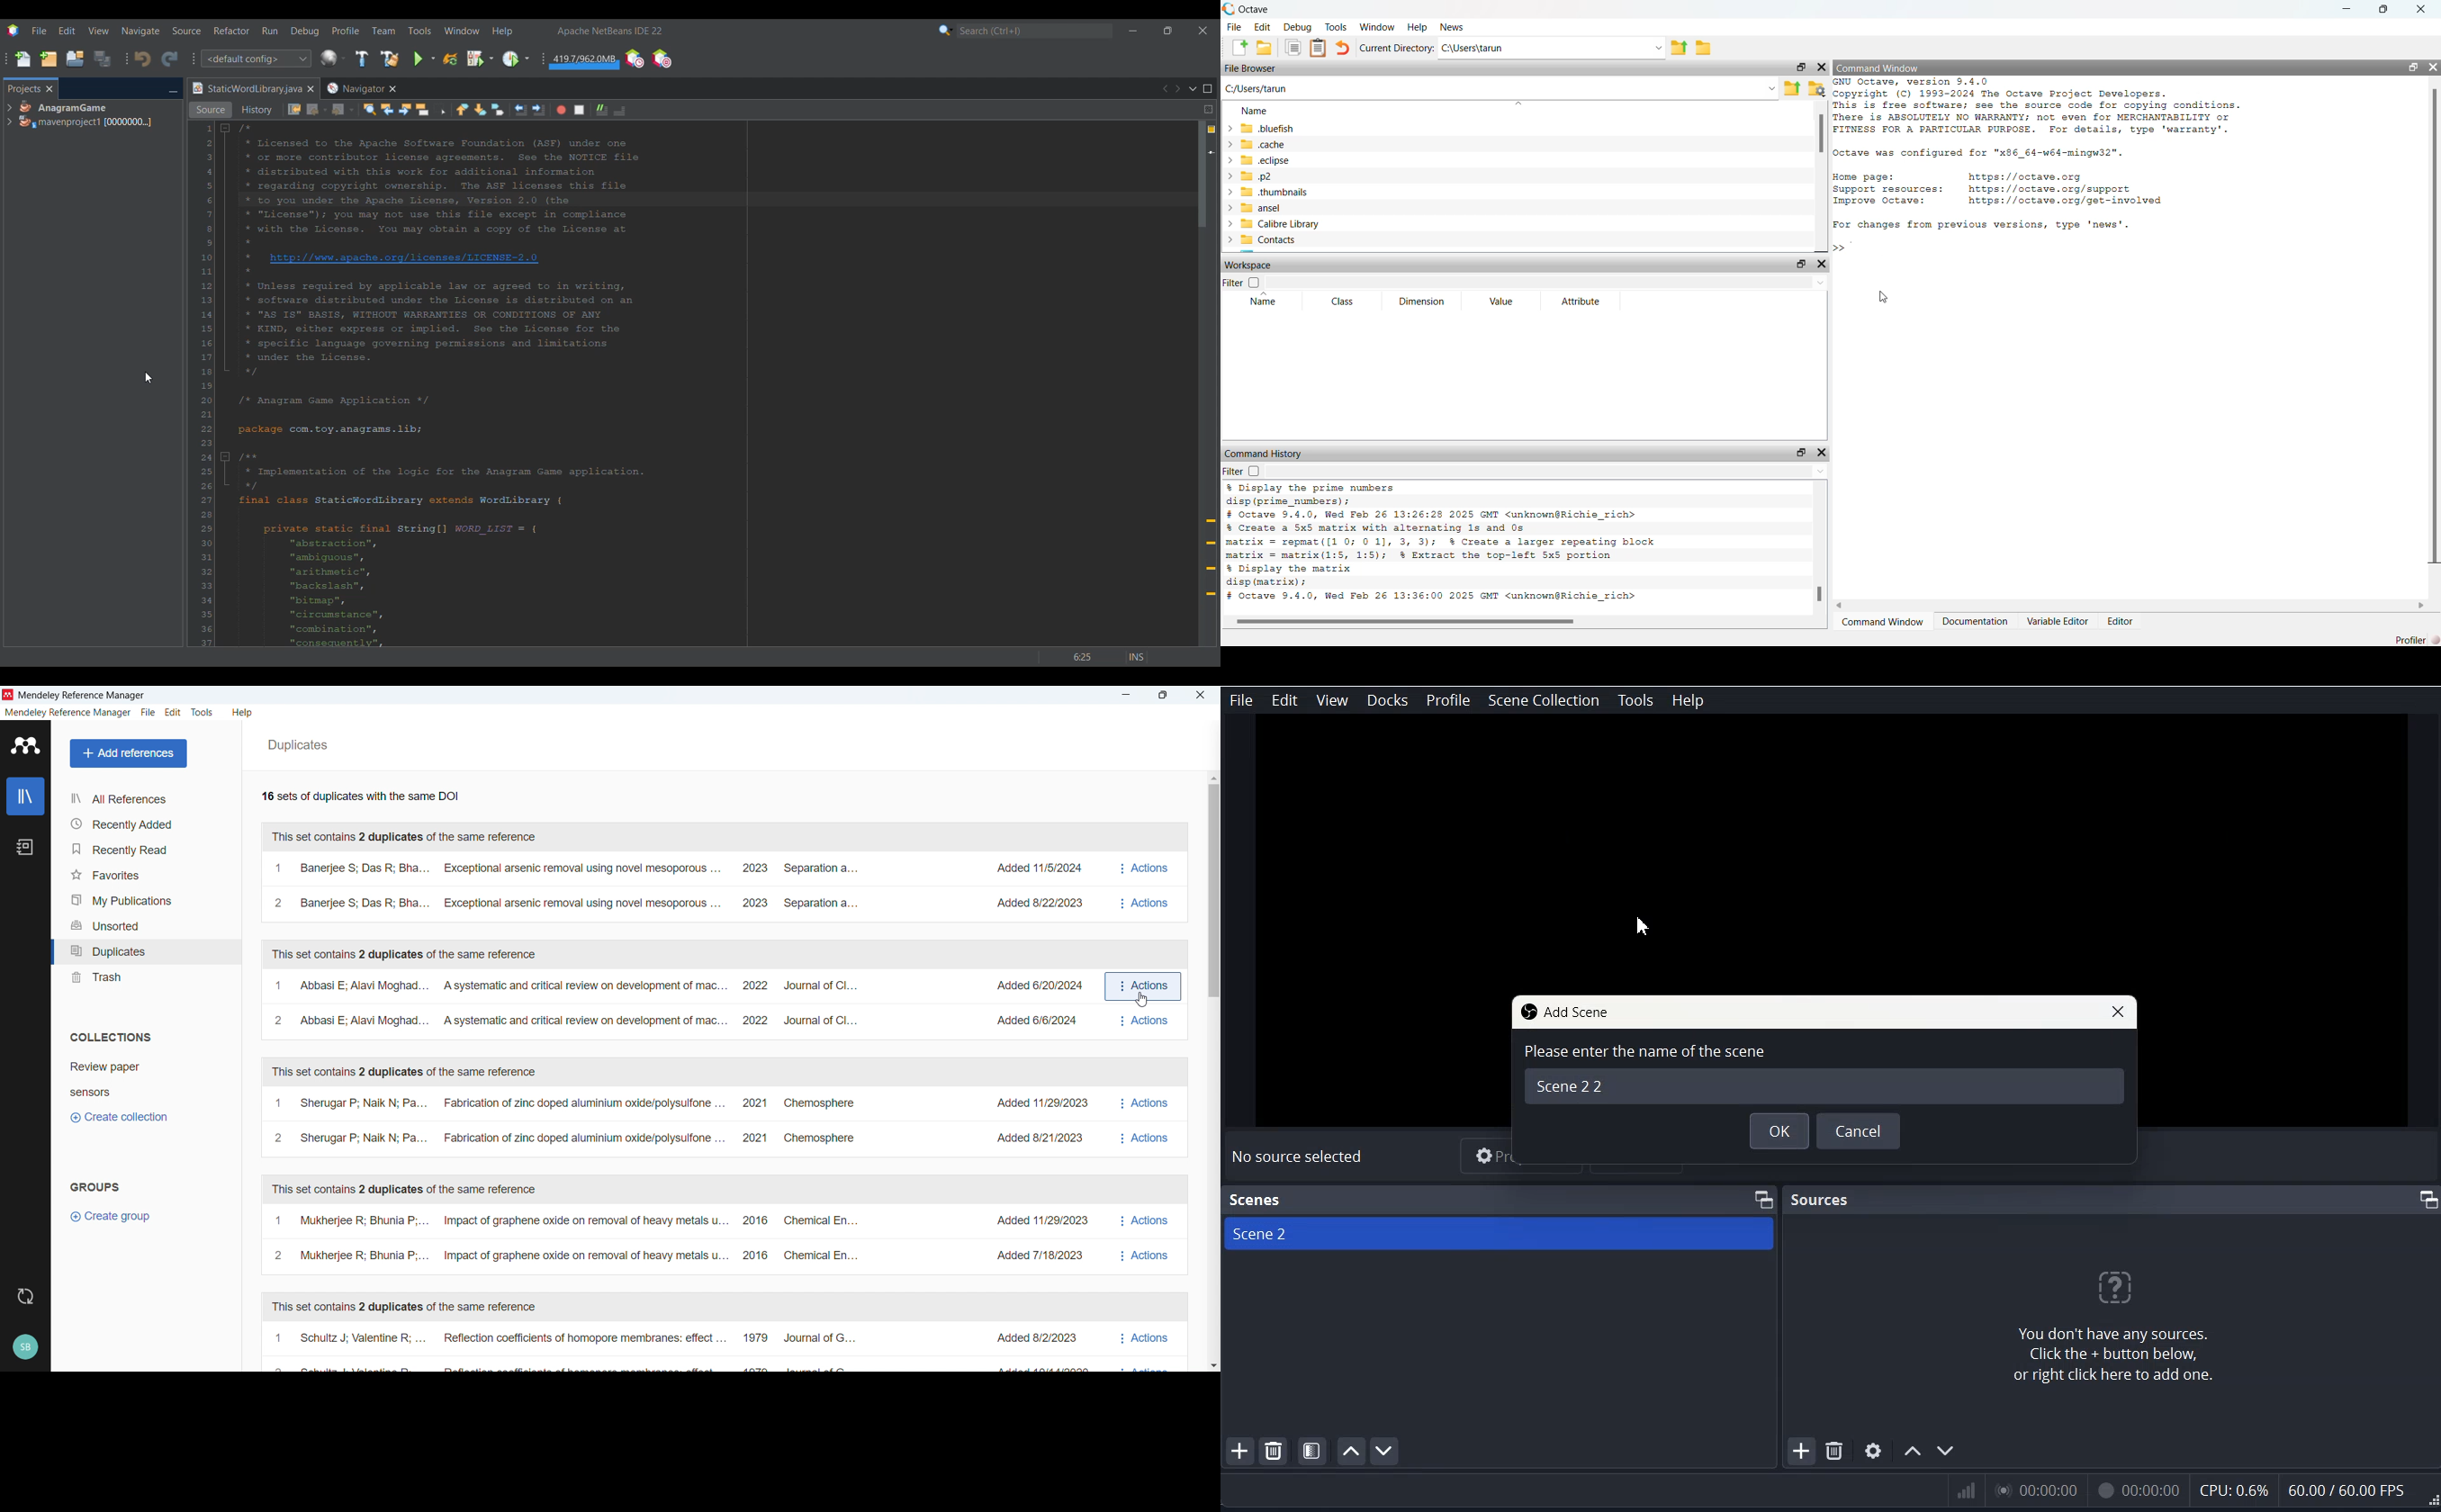 This screenshot has height=1512, width=2464. What do you see at coordinates (172, 712) in the screenshot?
I see `edit` at bounding box center [172, 712].